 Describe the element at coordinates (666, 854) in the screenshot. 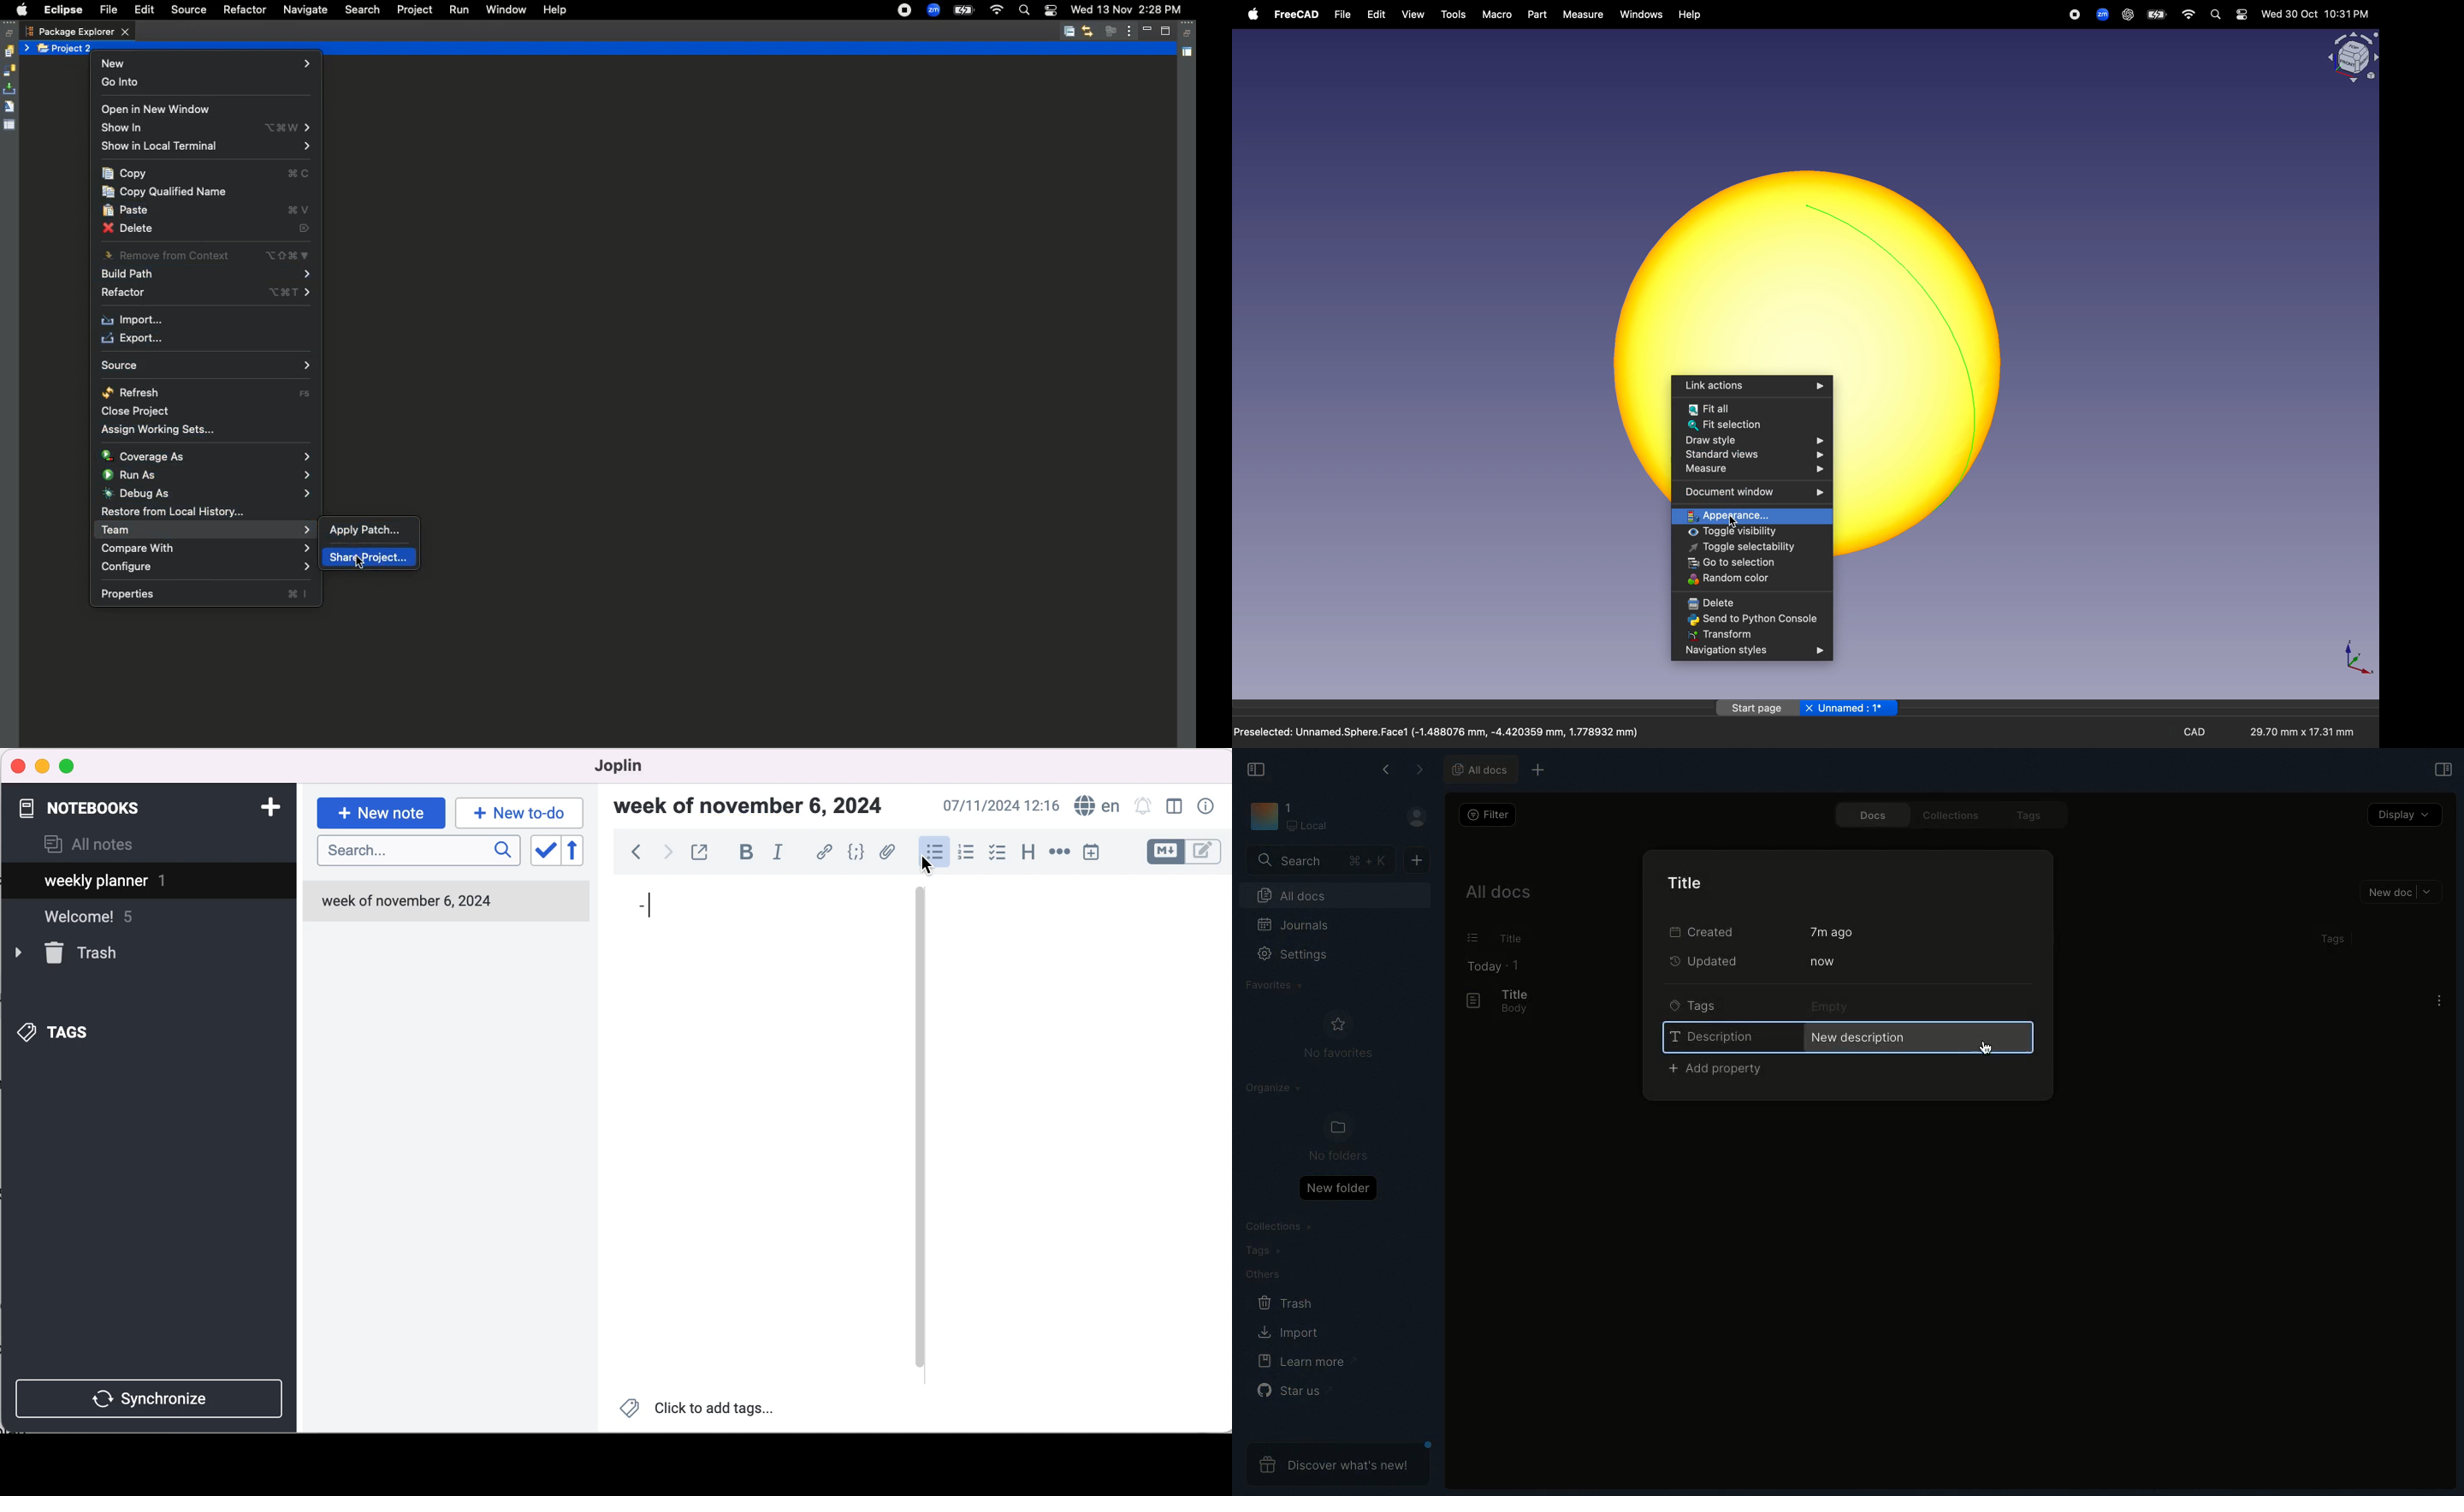

I see `forward` at that location.